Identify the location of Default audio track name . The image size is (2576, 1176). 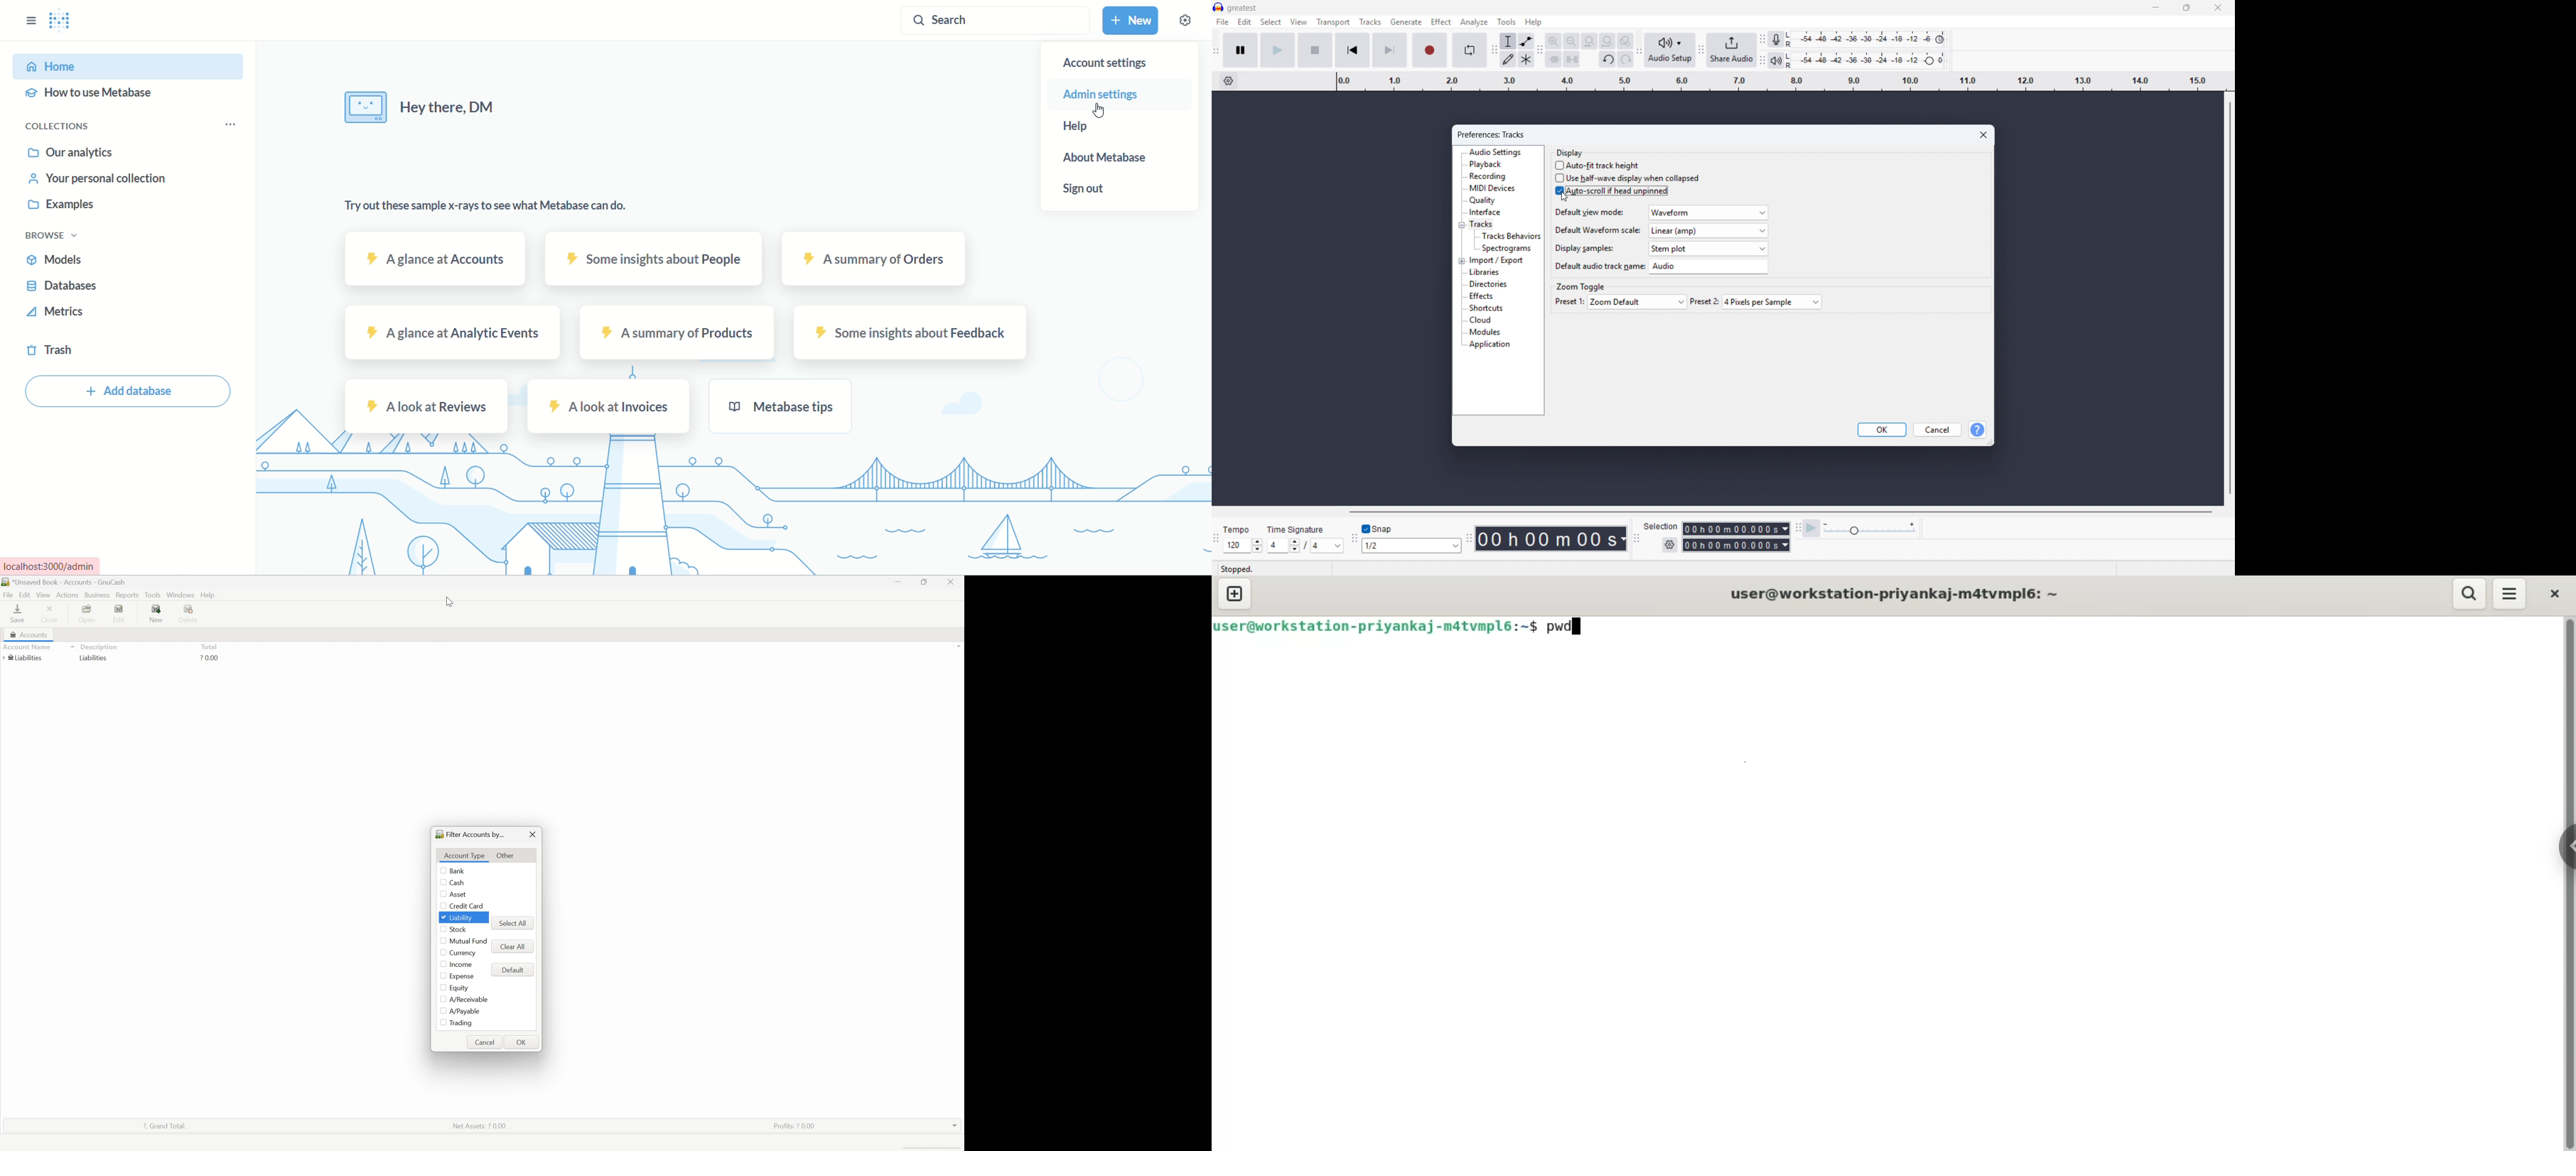
(1709, 267).